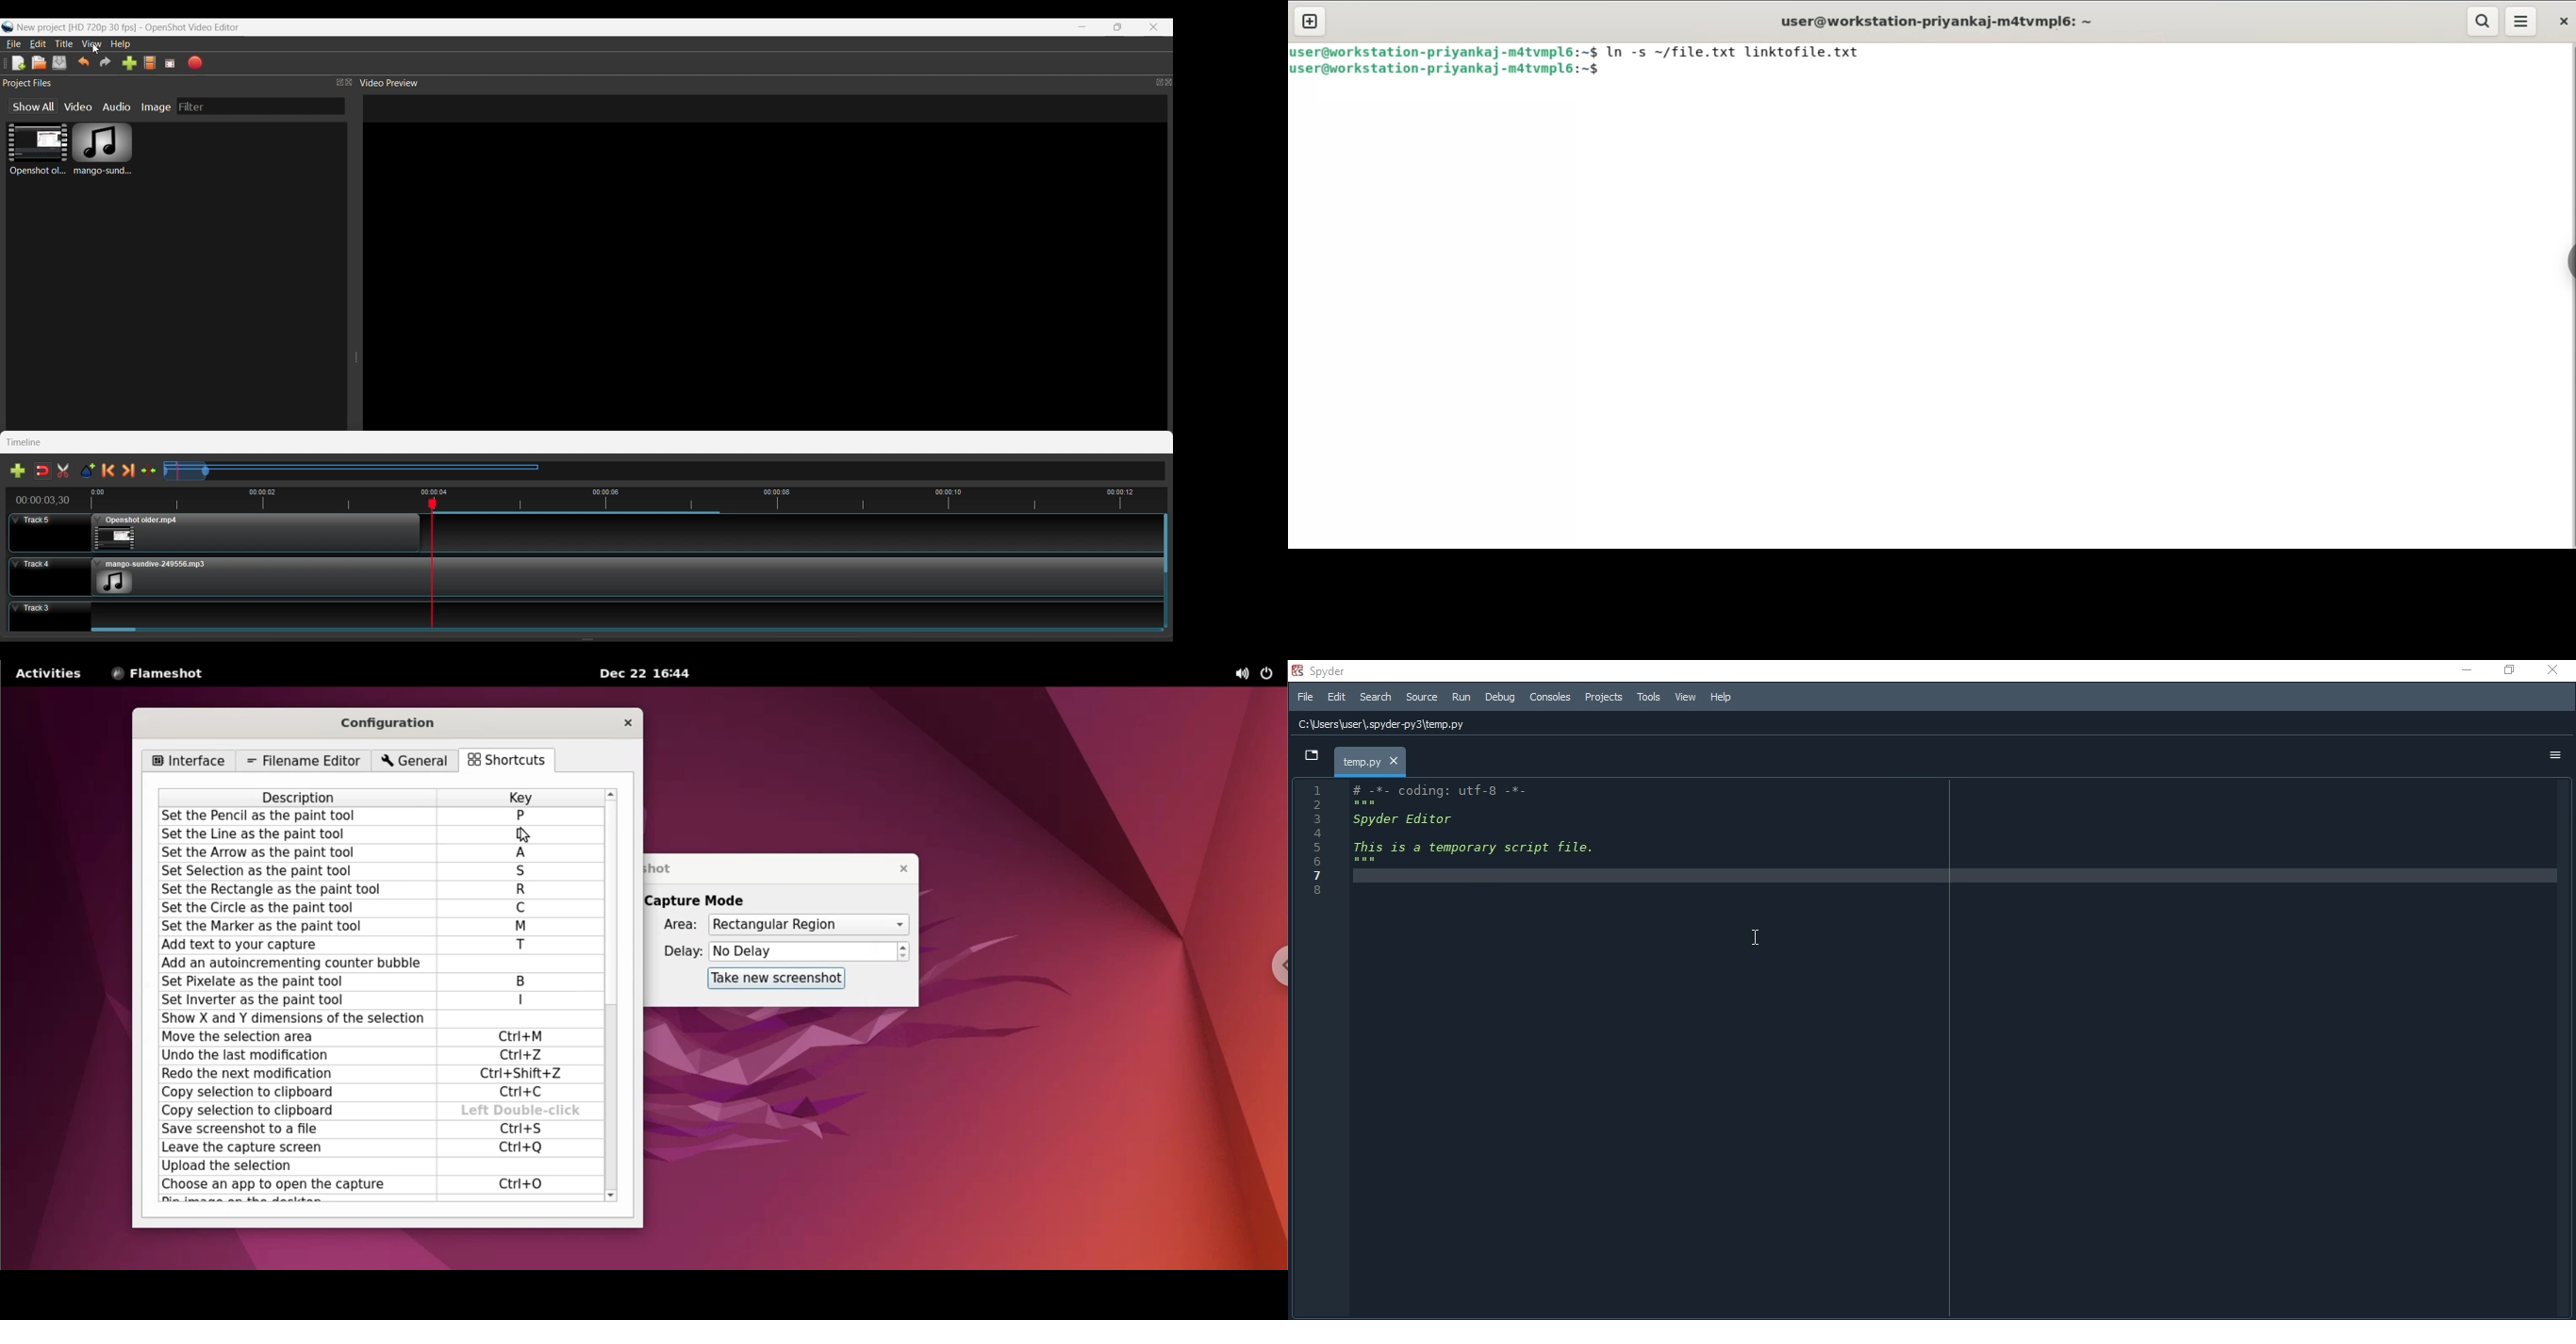 The image size is (2576, 1344). I want to click on Next Marker, so click(129, 471).